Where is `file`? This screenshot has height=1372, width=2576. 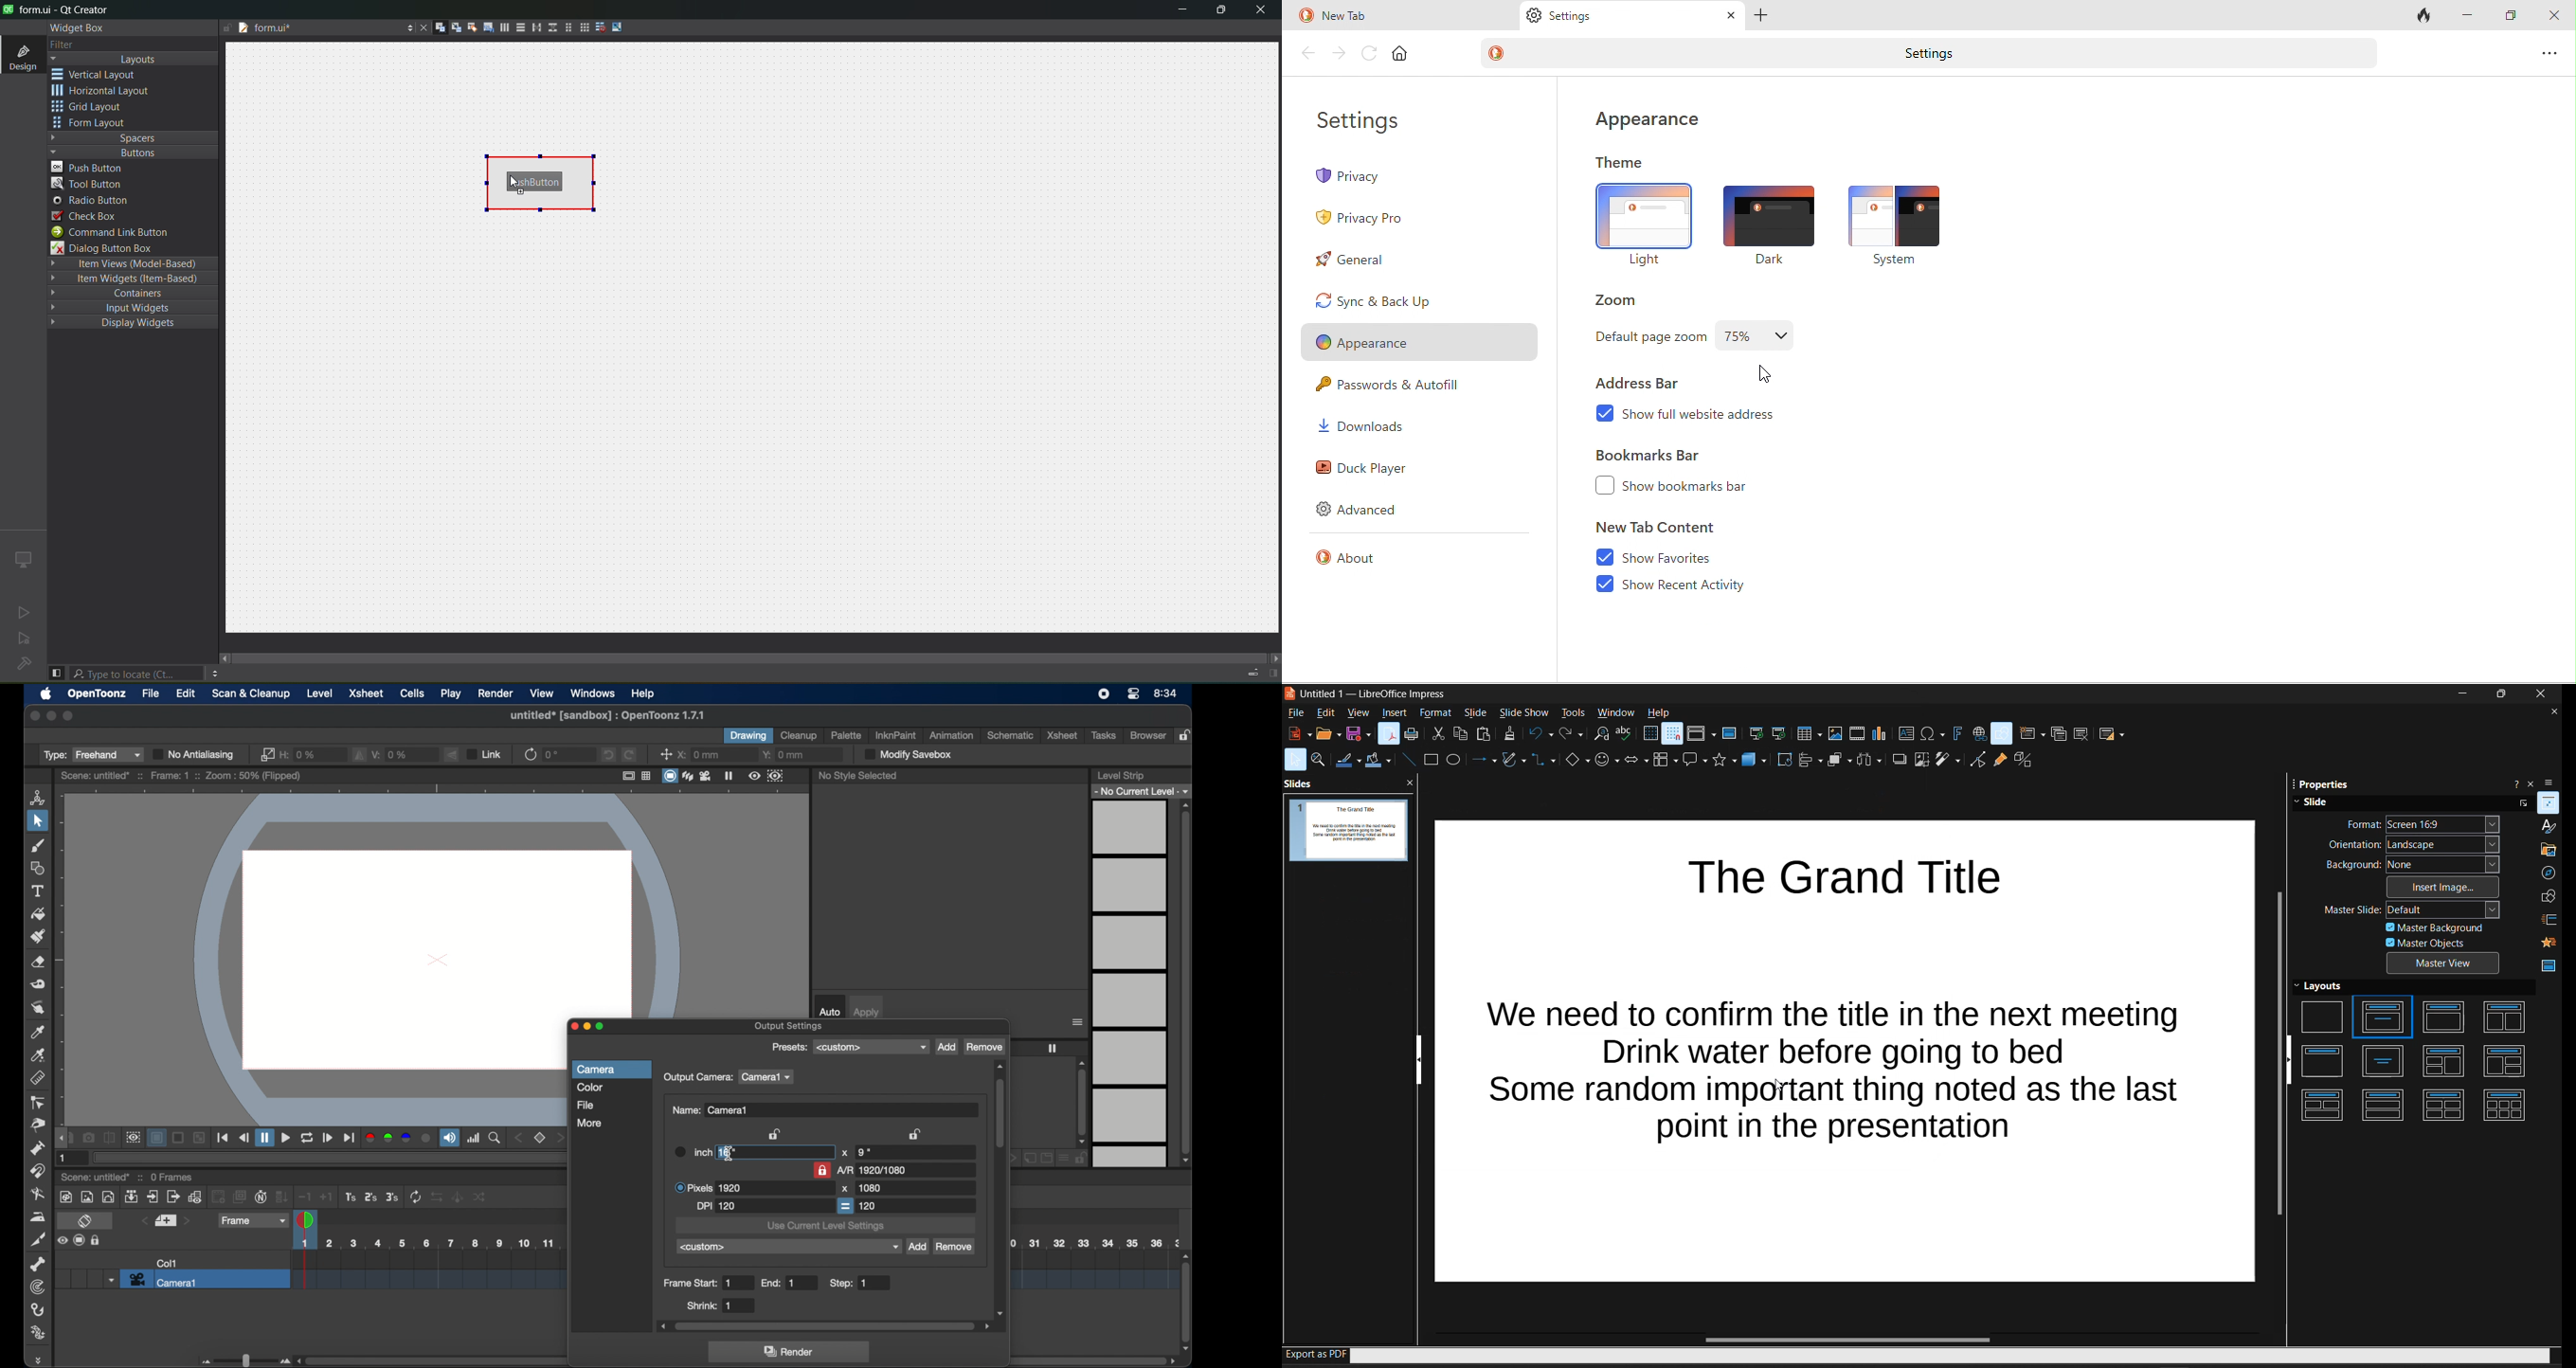
file is located at coordinates (151, 694).